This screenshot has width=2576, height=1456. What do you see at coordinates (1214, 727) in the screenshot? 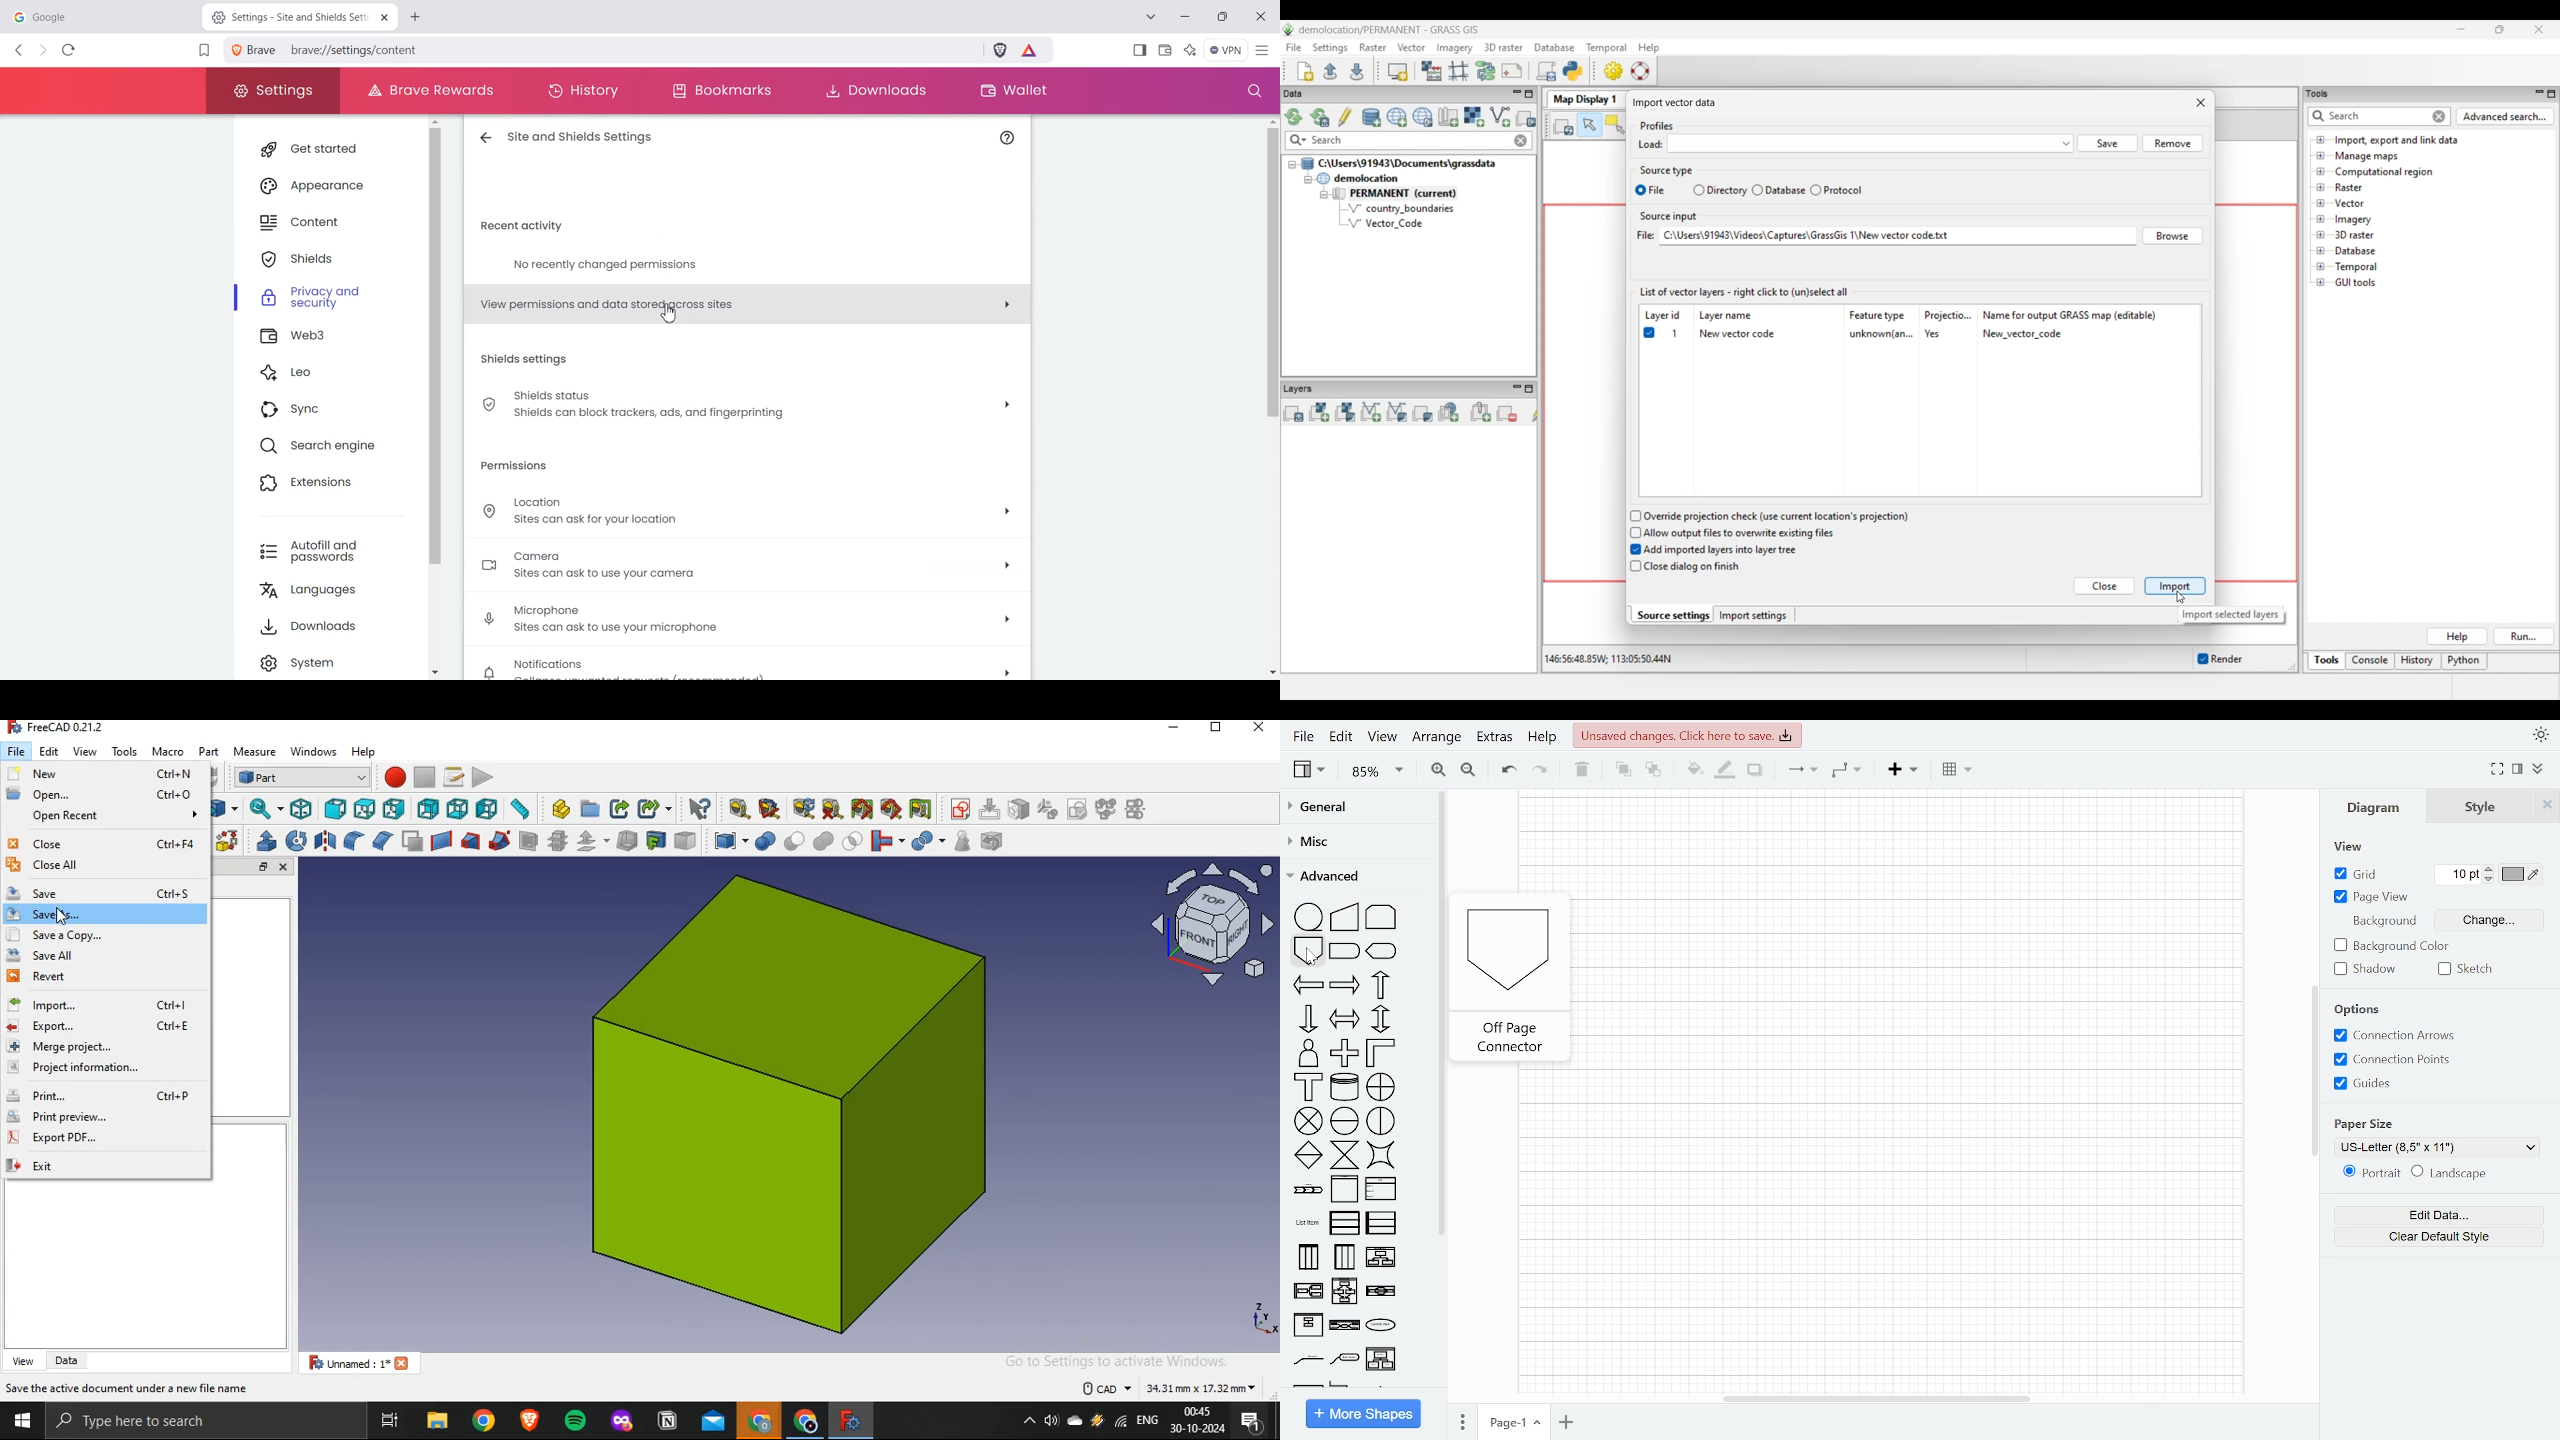
I see `restore` at bounding box center [1214, 727].